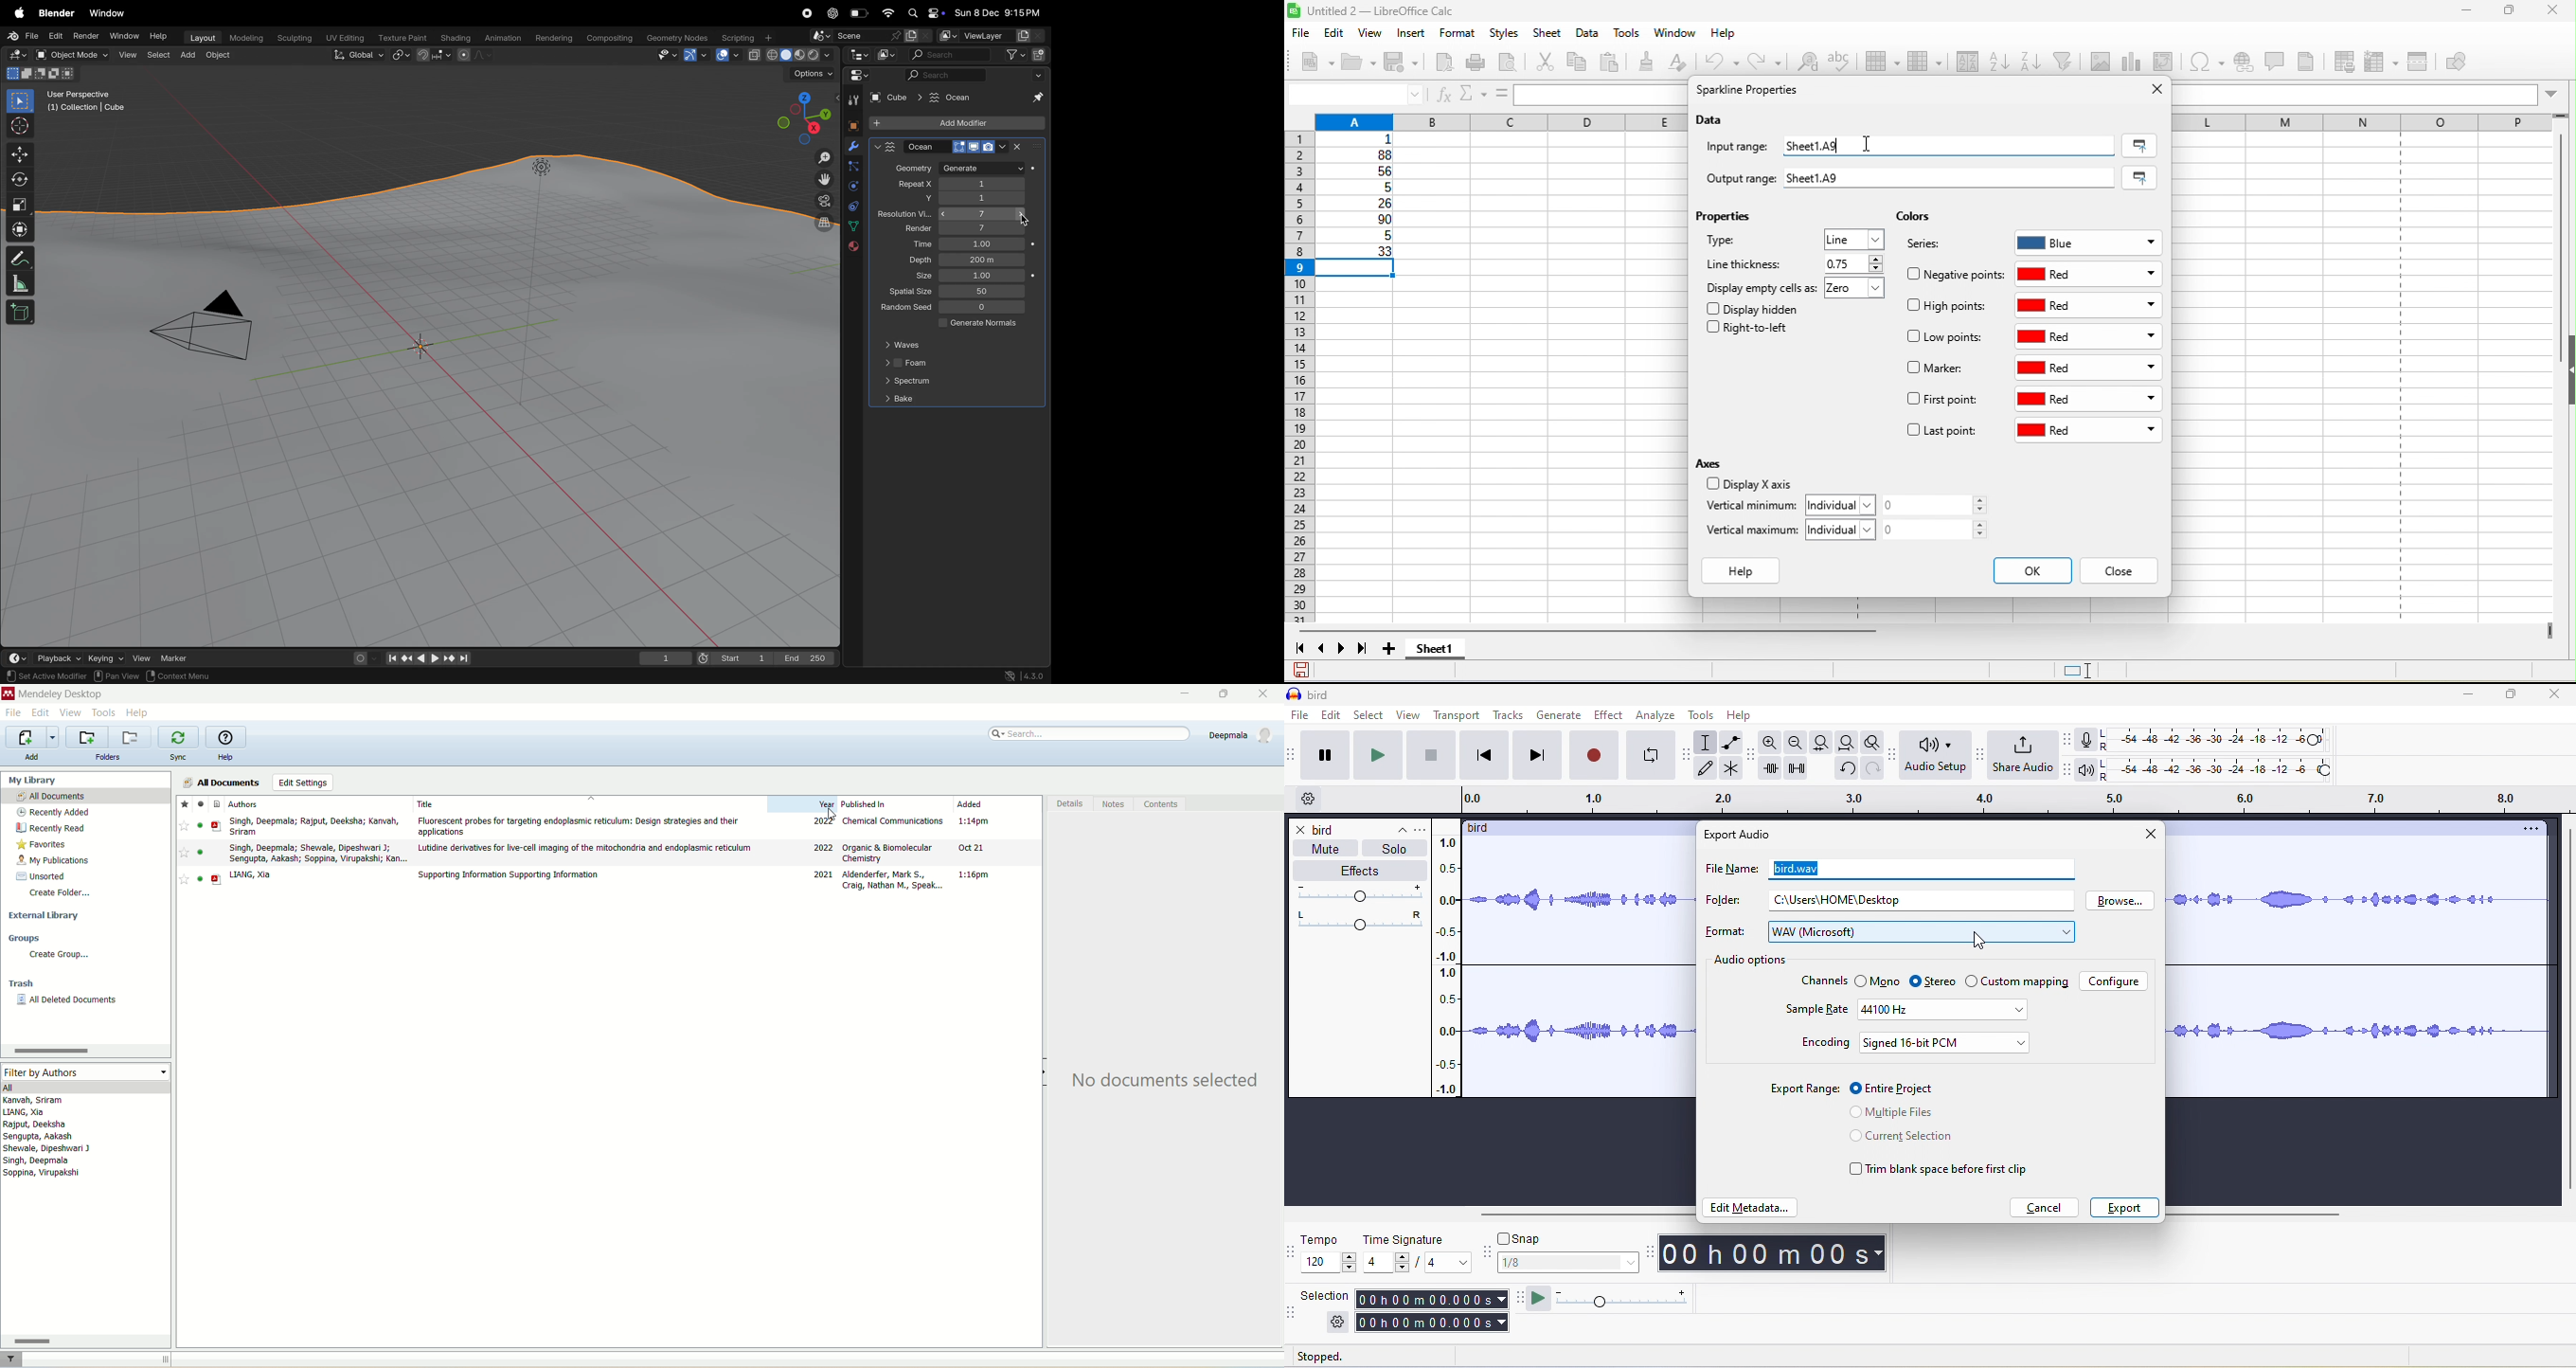 This screenshot has width=2576, height=1372. I want to click on envelope tool, so click(1729, 743).